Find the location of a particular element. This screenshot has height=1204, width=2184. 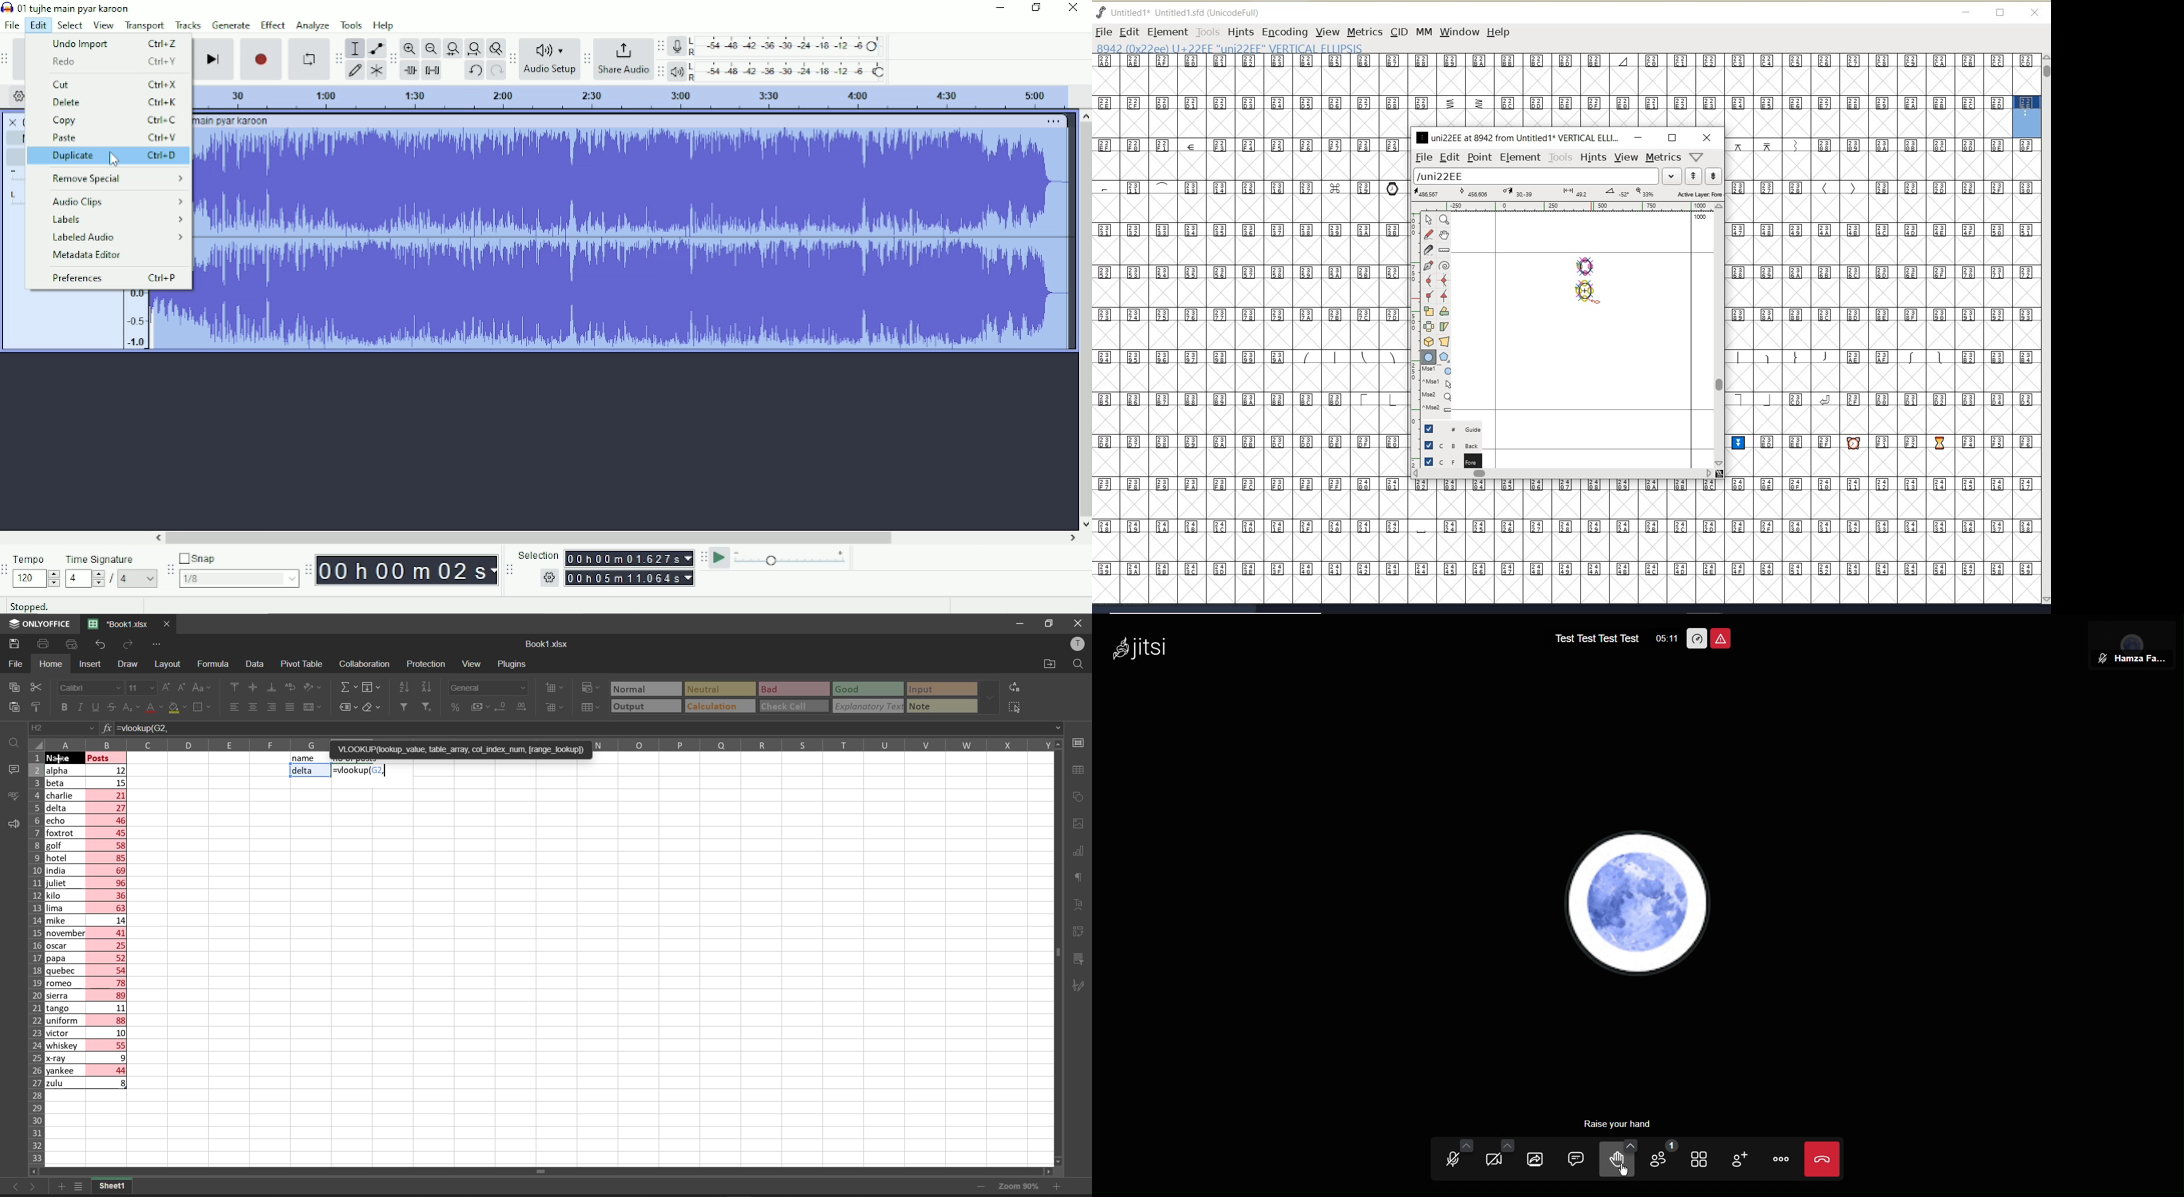

find is located at coordinates (13, 741).